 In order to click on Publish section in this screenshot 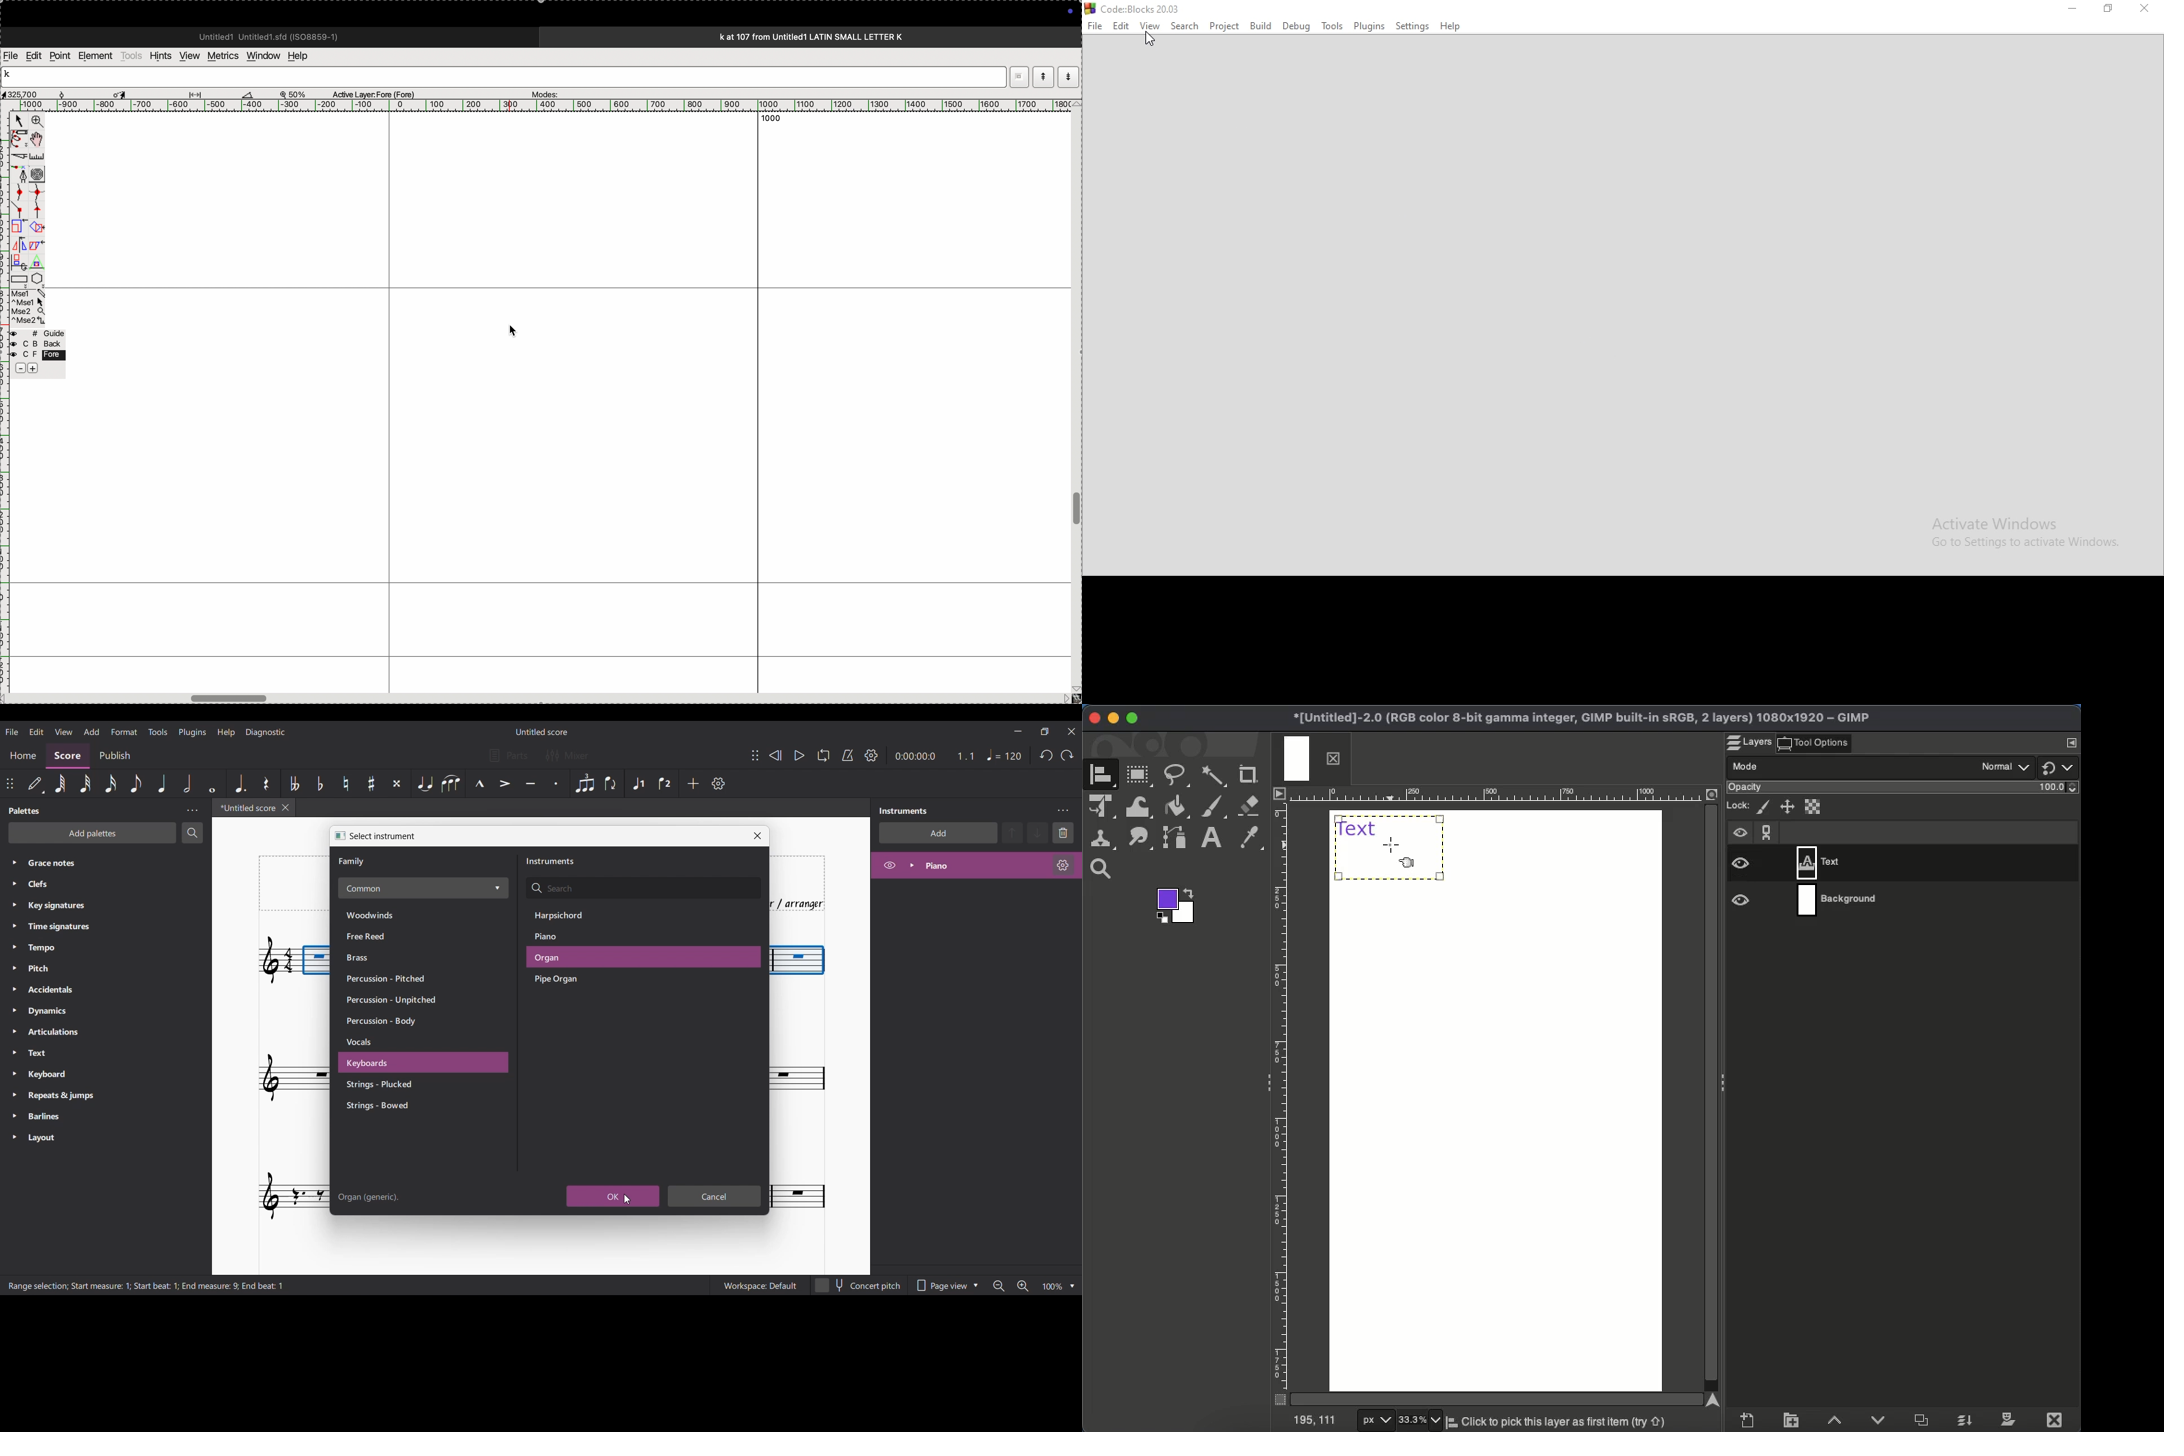, I will do `click(116, 754)`.